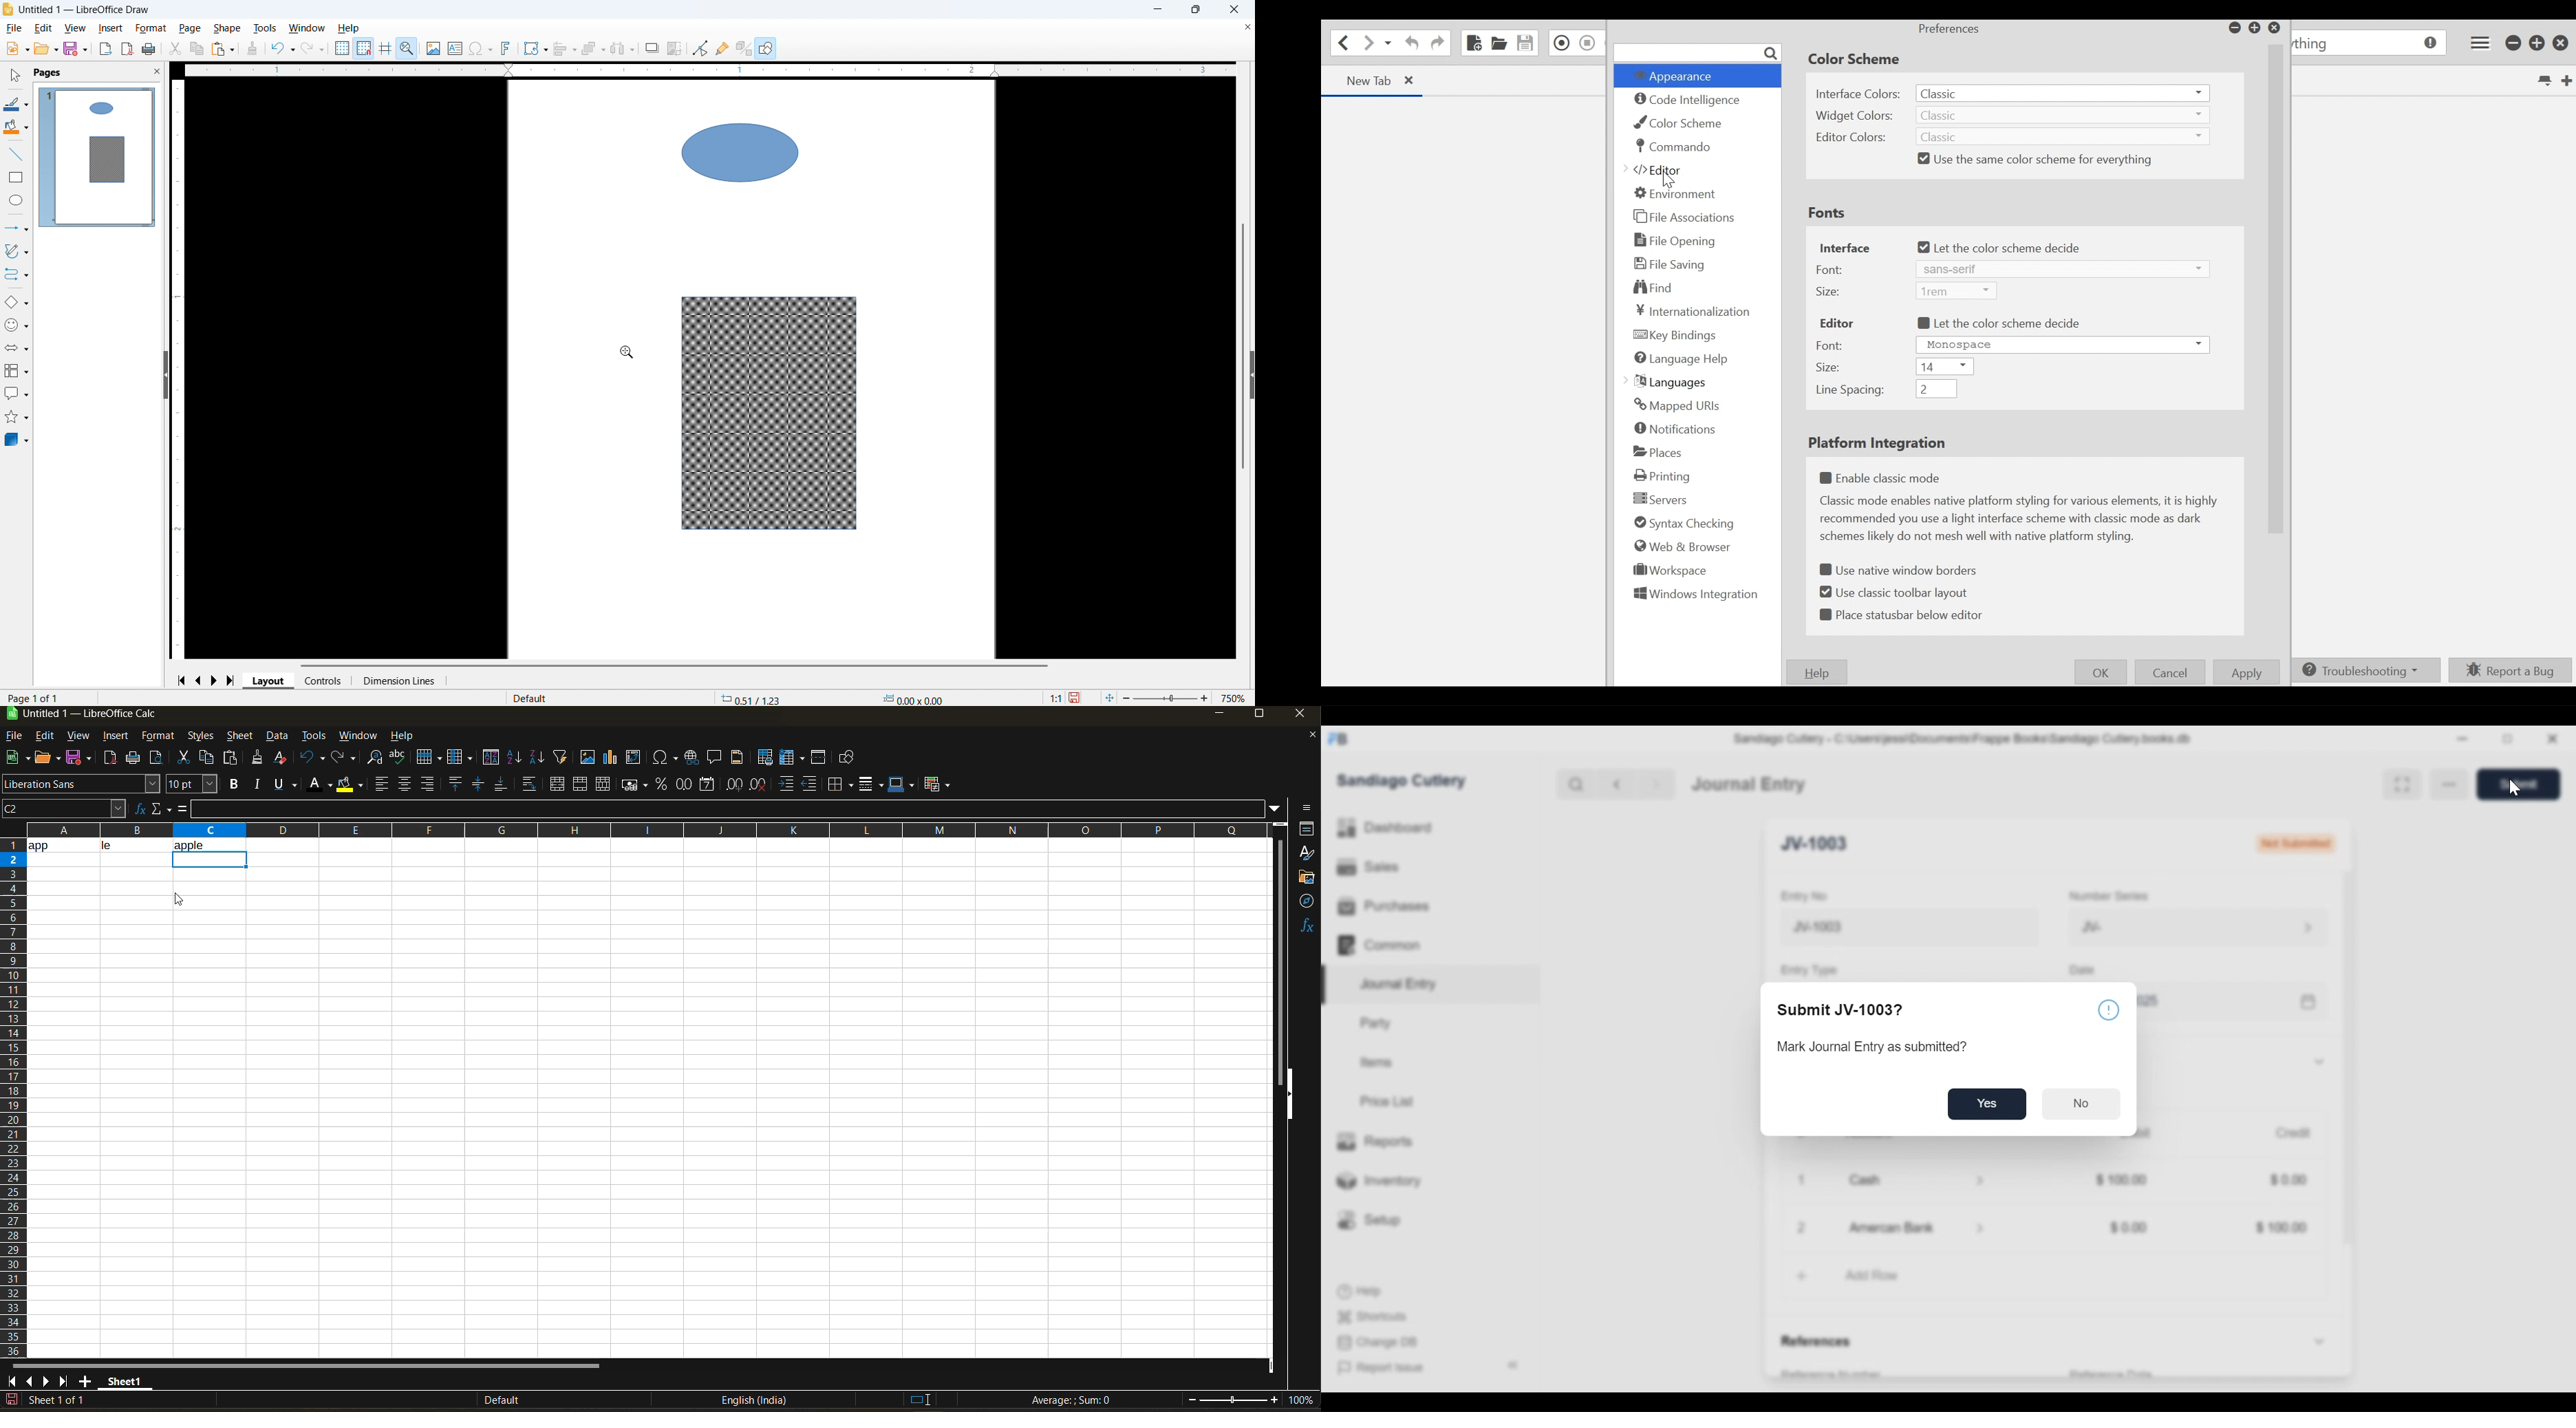 The height and width of the screenshot is (1428, 2576). Describe the element at coordinates (397, 758) in the screenshot. I see `spelling` at that location.